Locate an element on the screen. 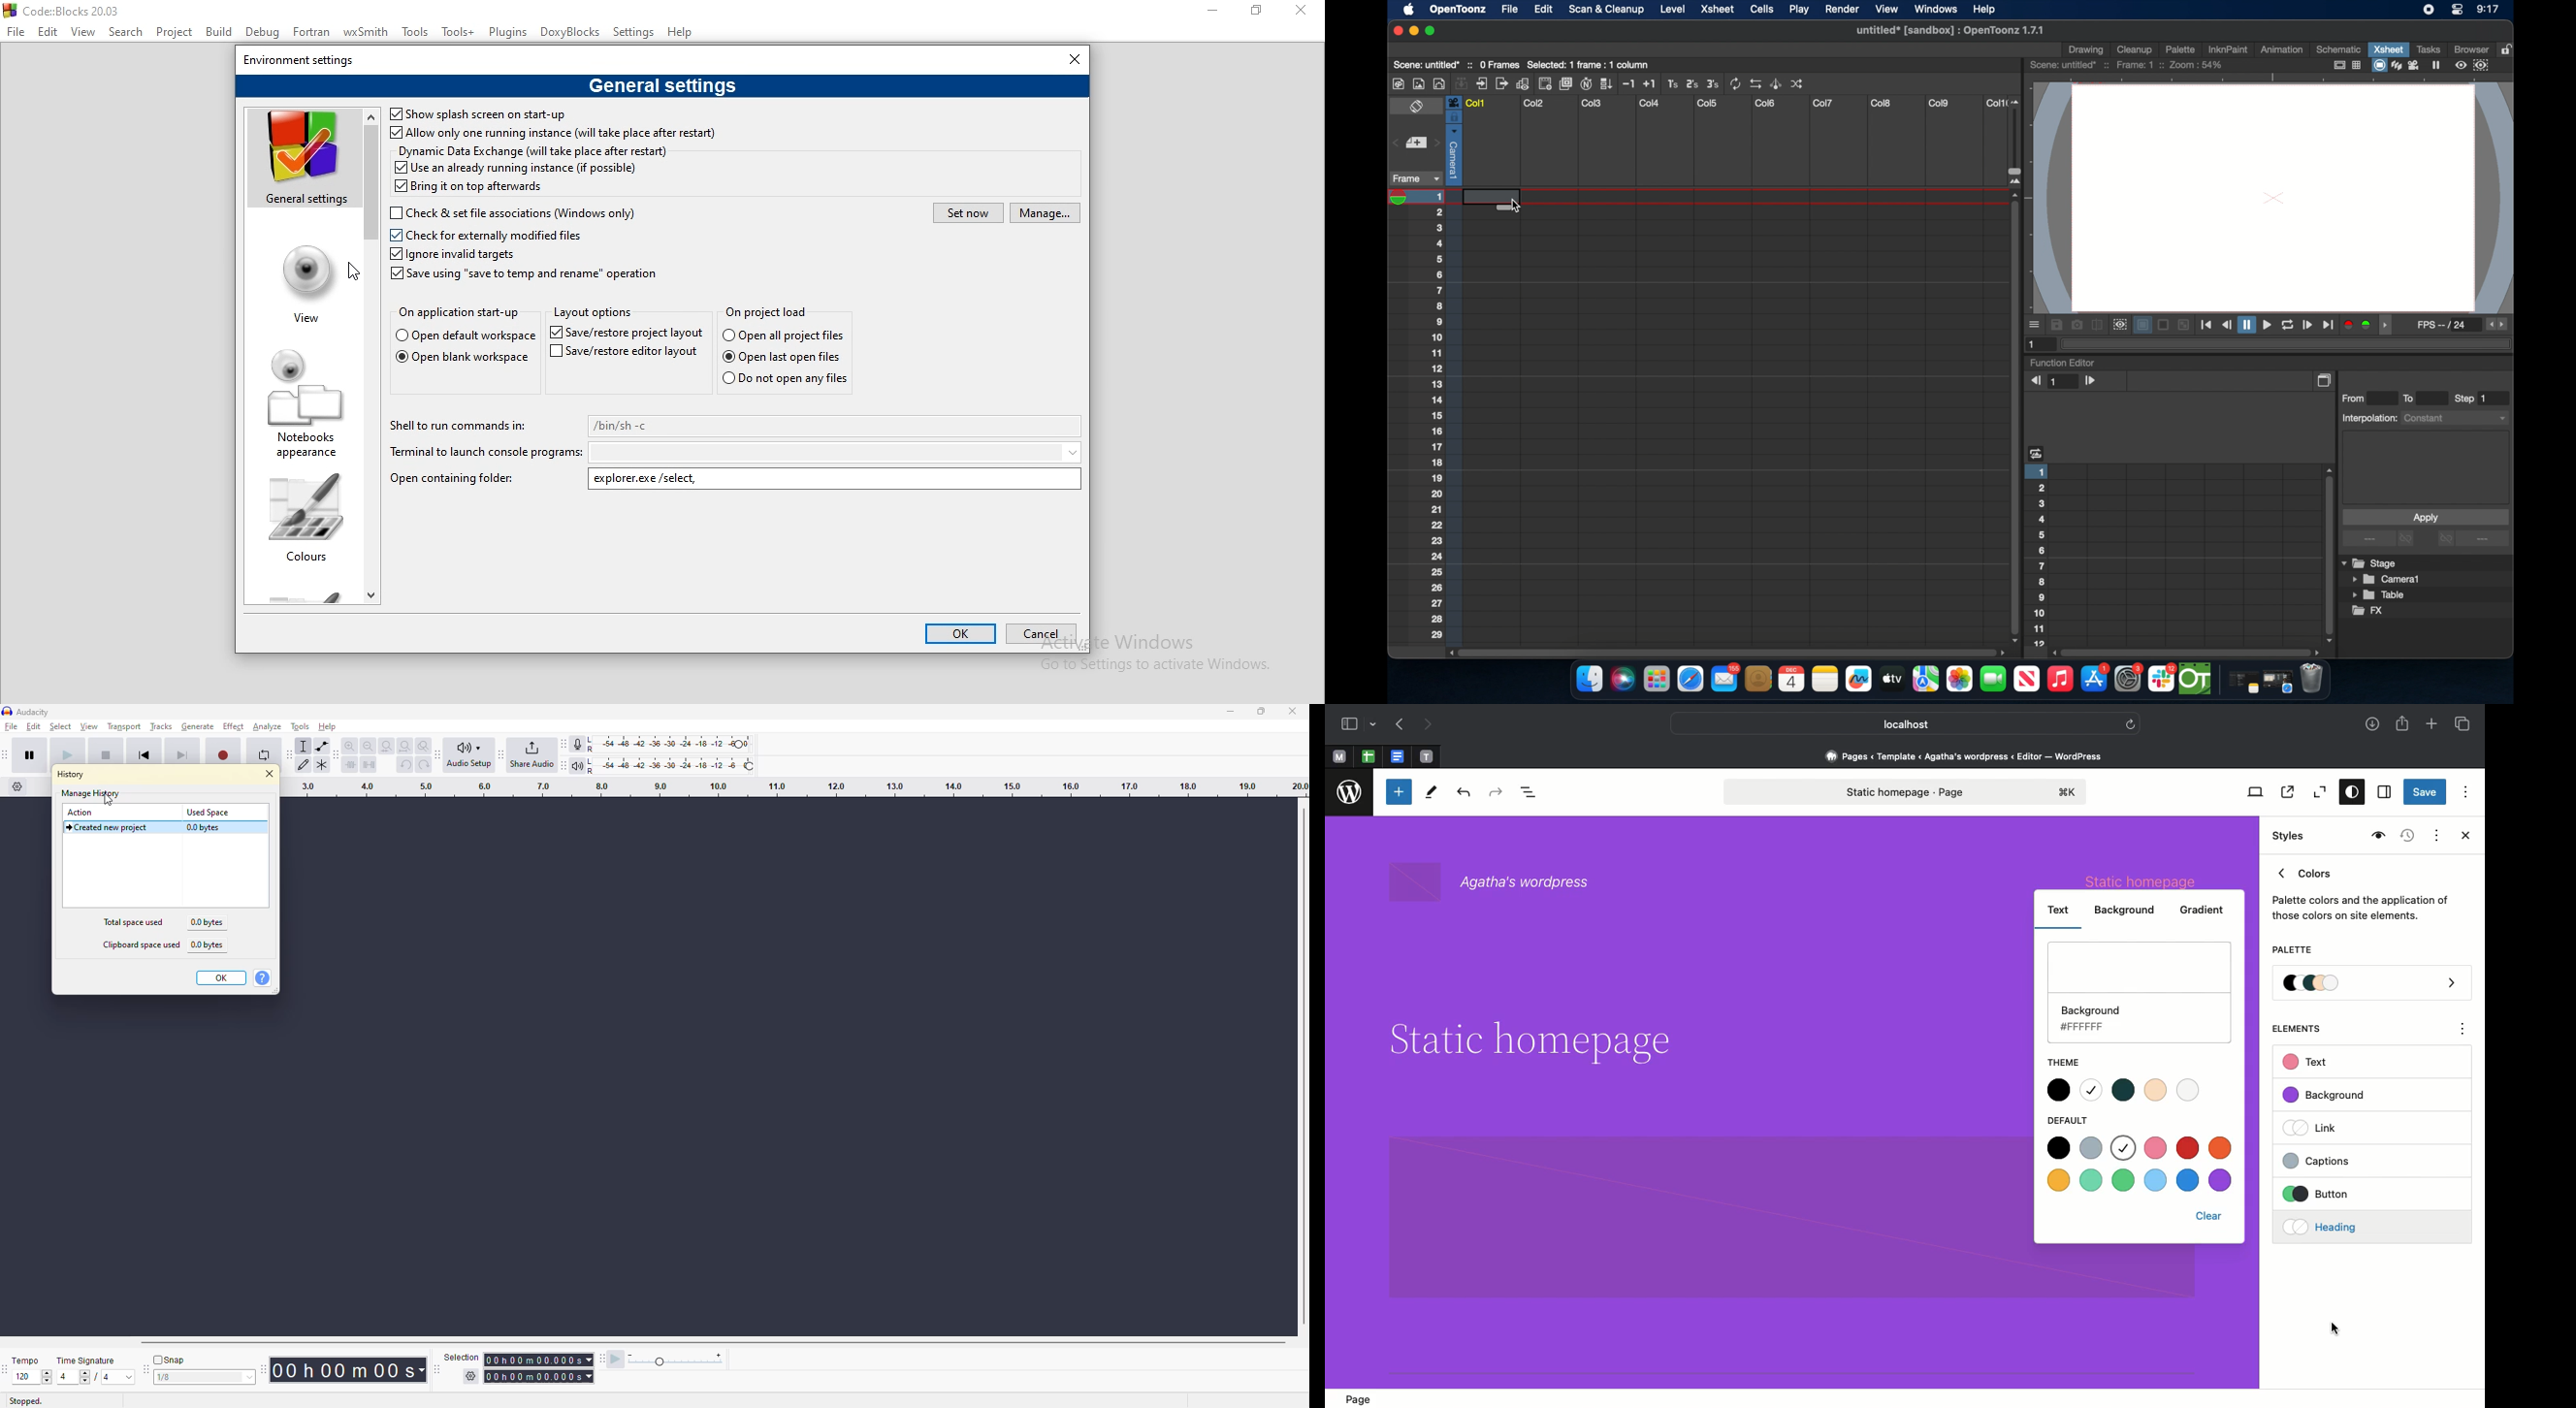  undo is located at coordinates (404, 765).